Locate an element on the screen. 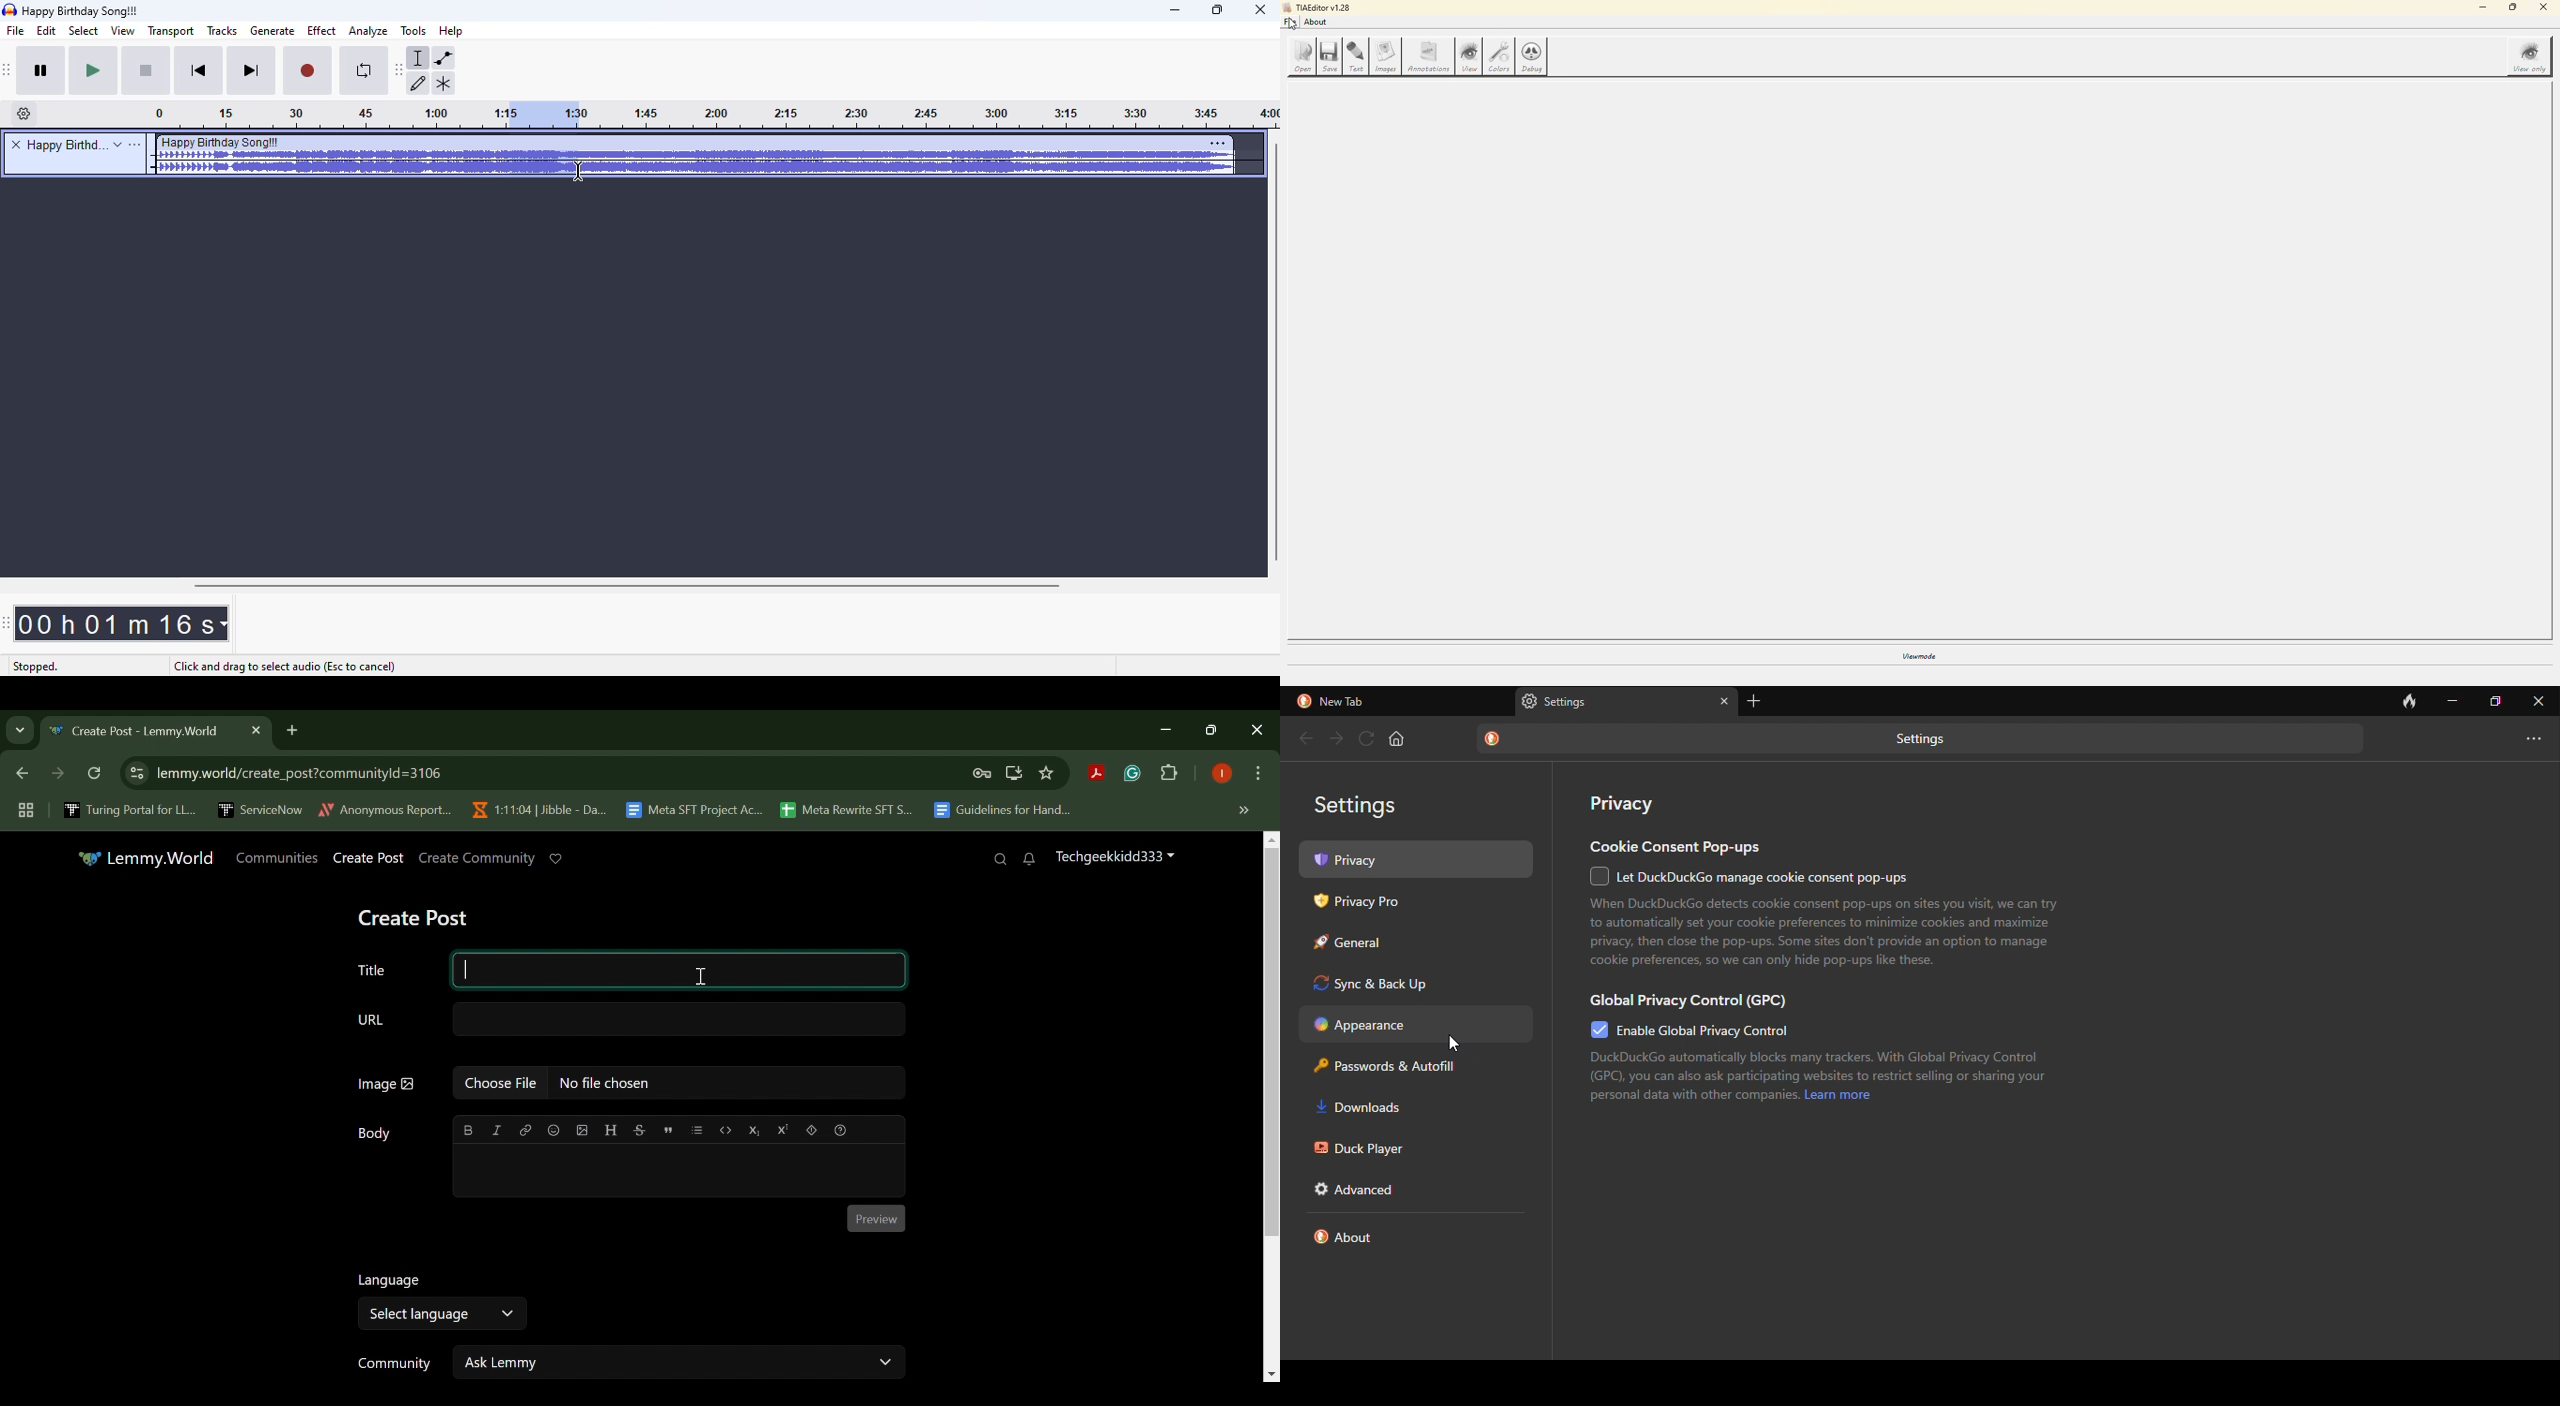 The image size is (2576, 1428). tracks is located at coordinates (223, 30).